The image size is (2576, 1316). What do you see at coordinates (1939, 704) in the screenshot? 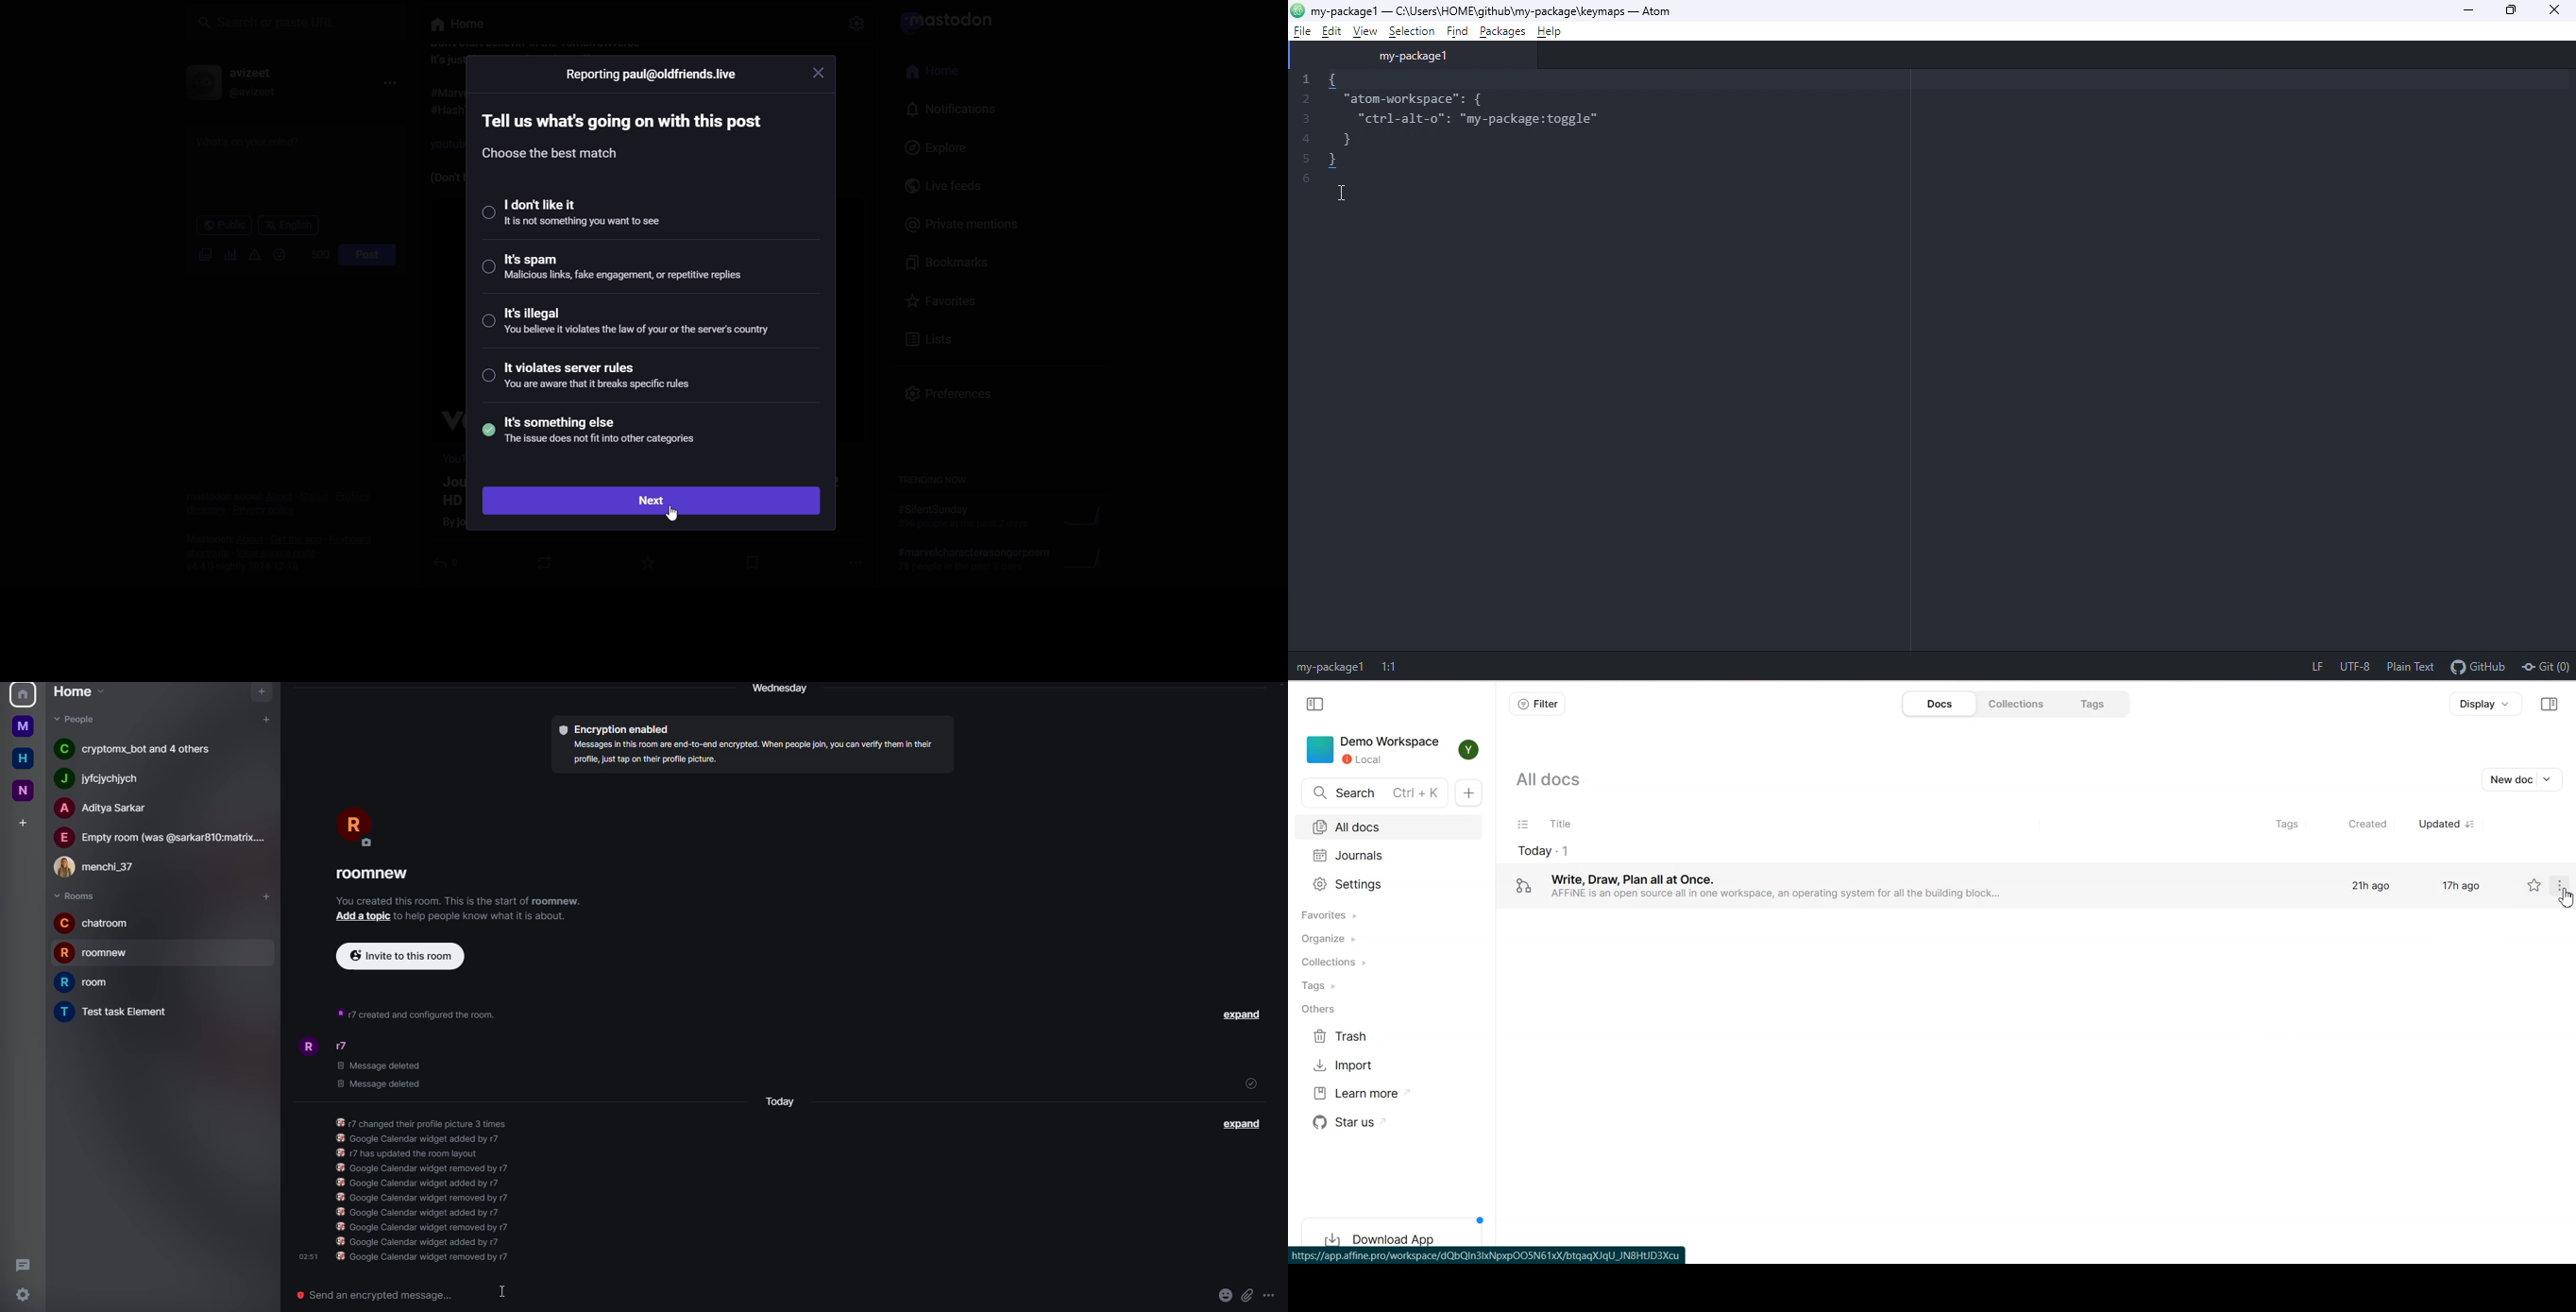
I see `Docs` at bounding box center [1939, 704].